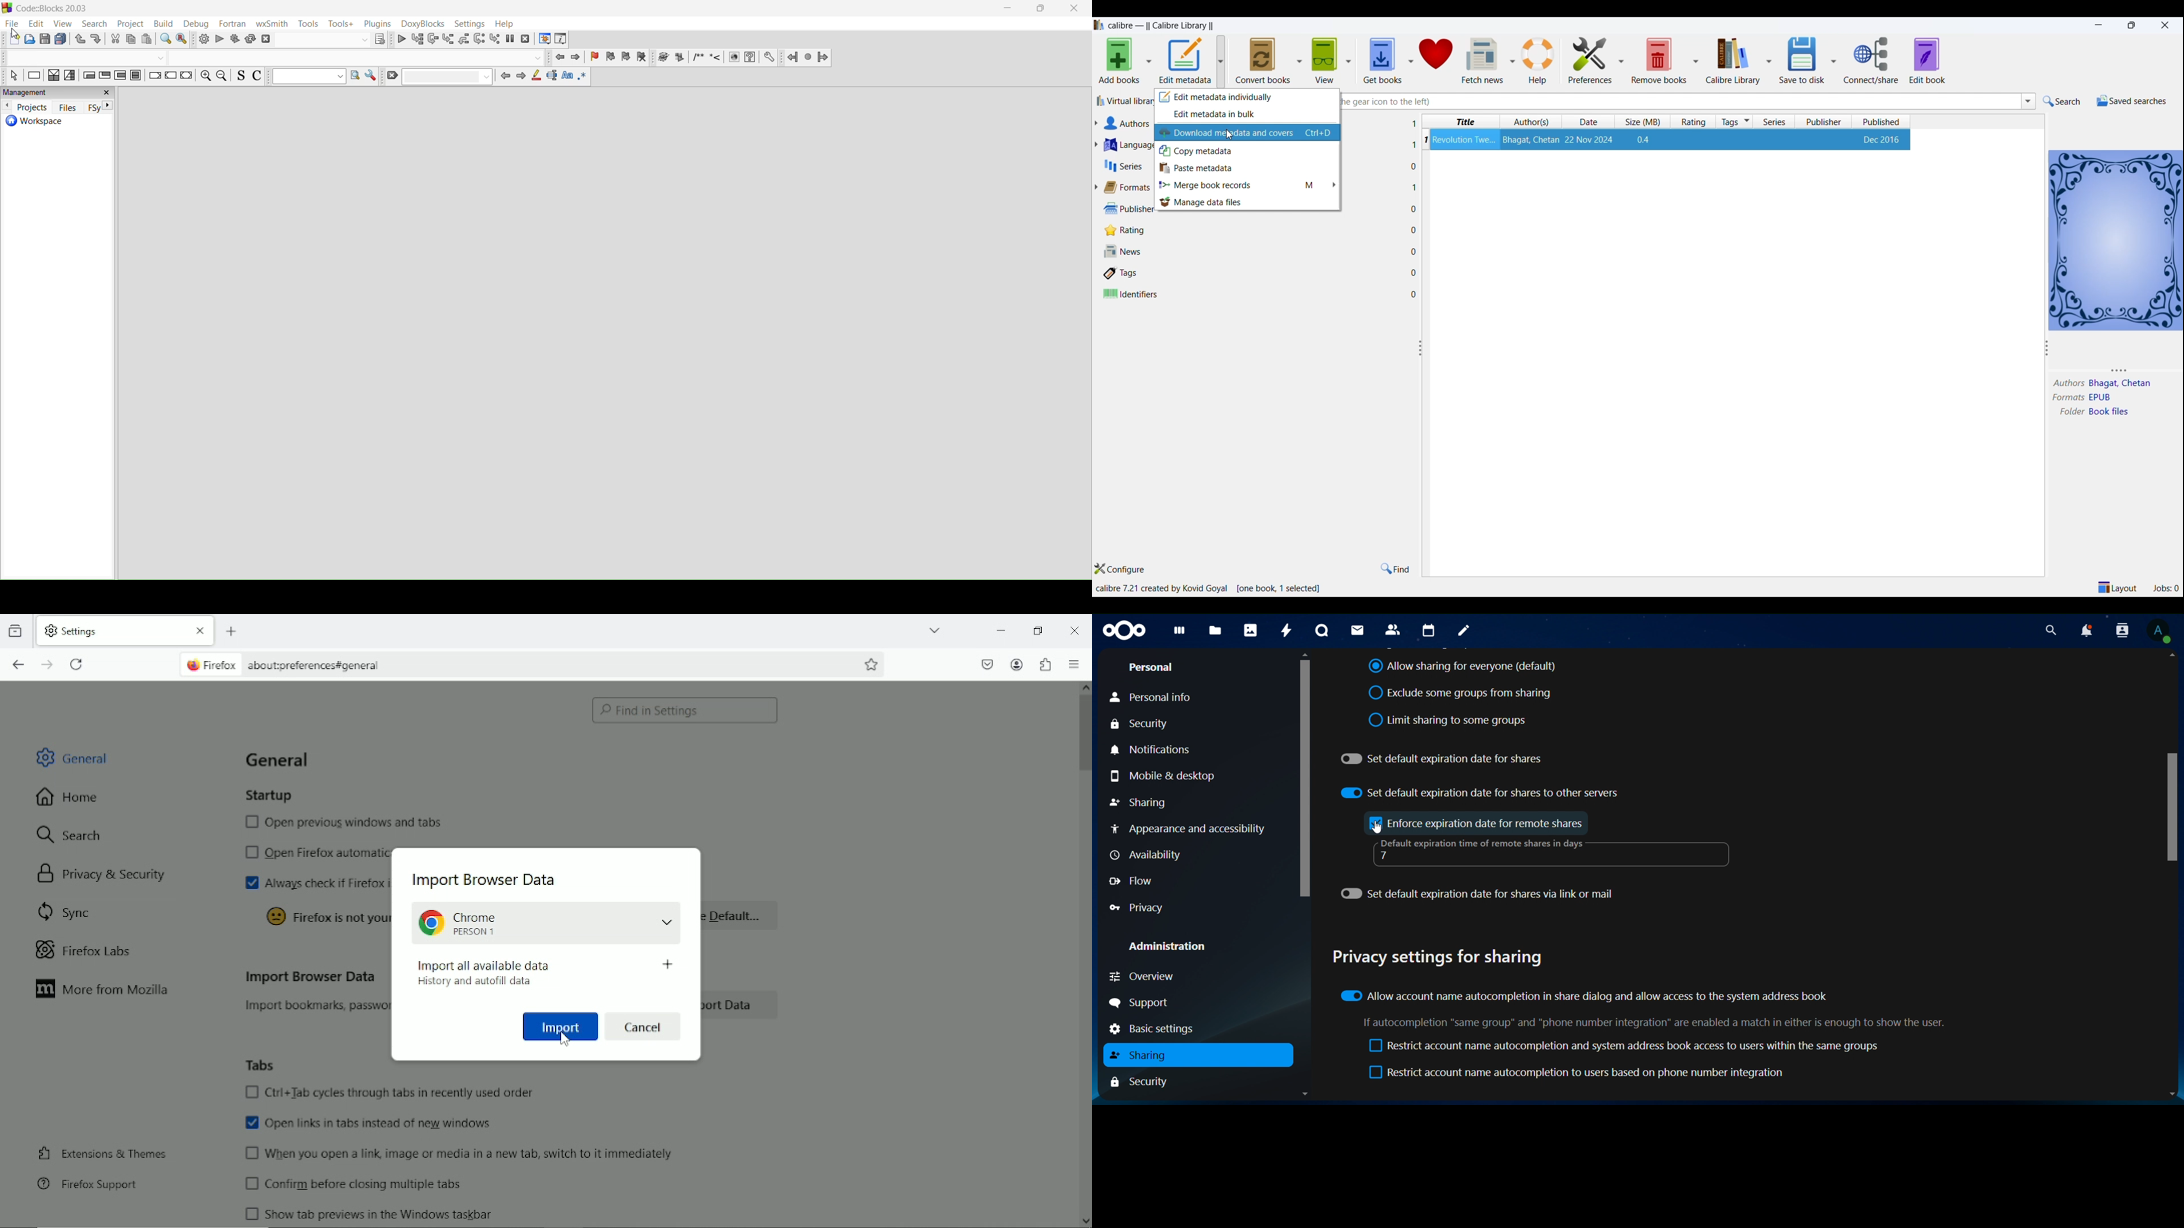 The width and height of the screenshot is (2184, 1232). What do you see at coordinates (1099, 145) in the screenshot?
I see `languages list dropdown button` at bounding box center [1099, 145].